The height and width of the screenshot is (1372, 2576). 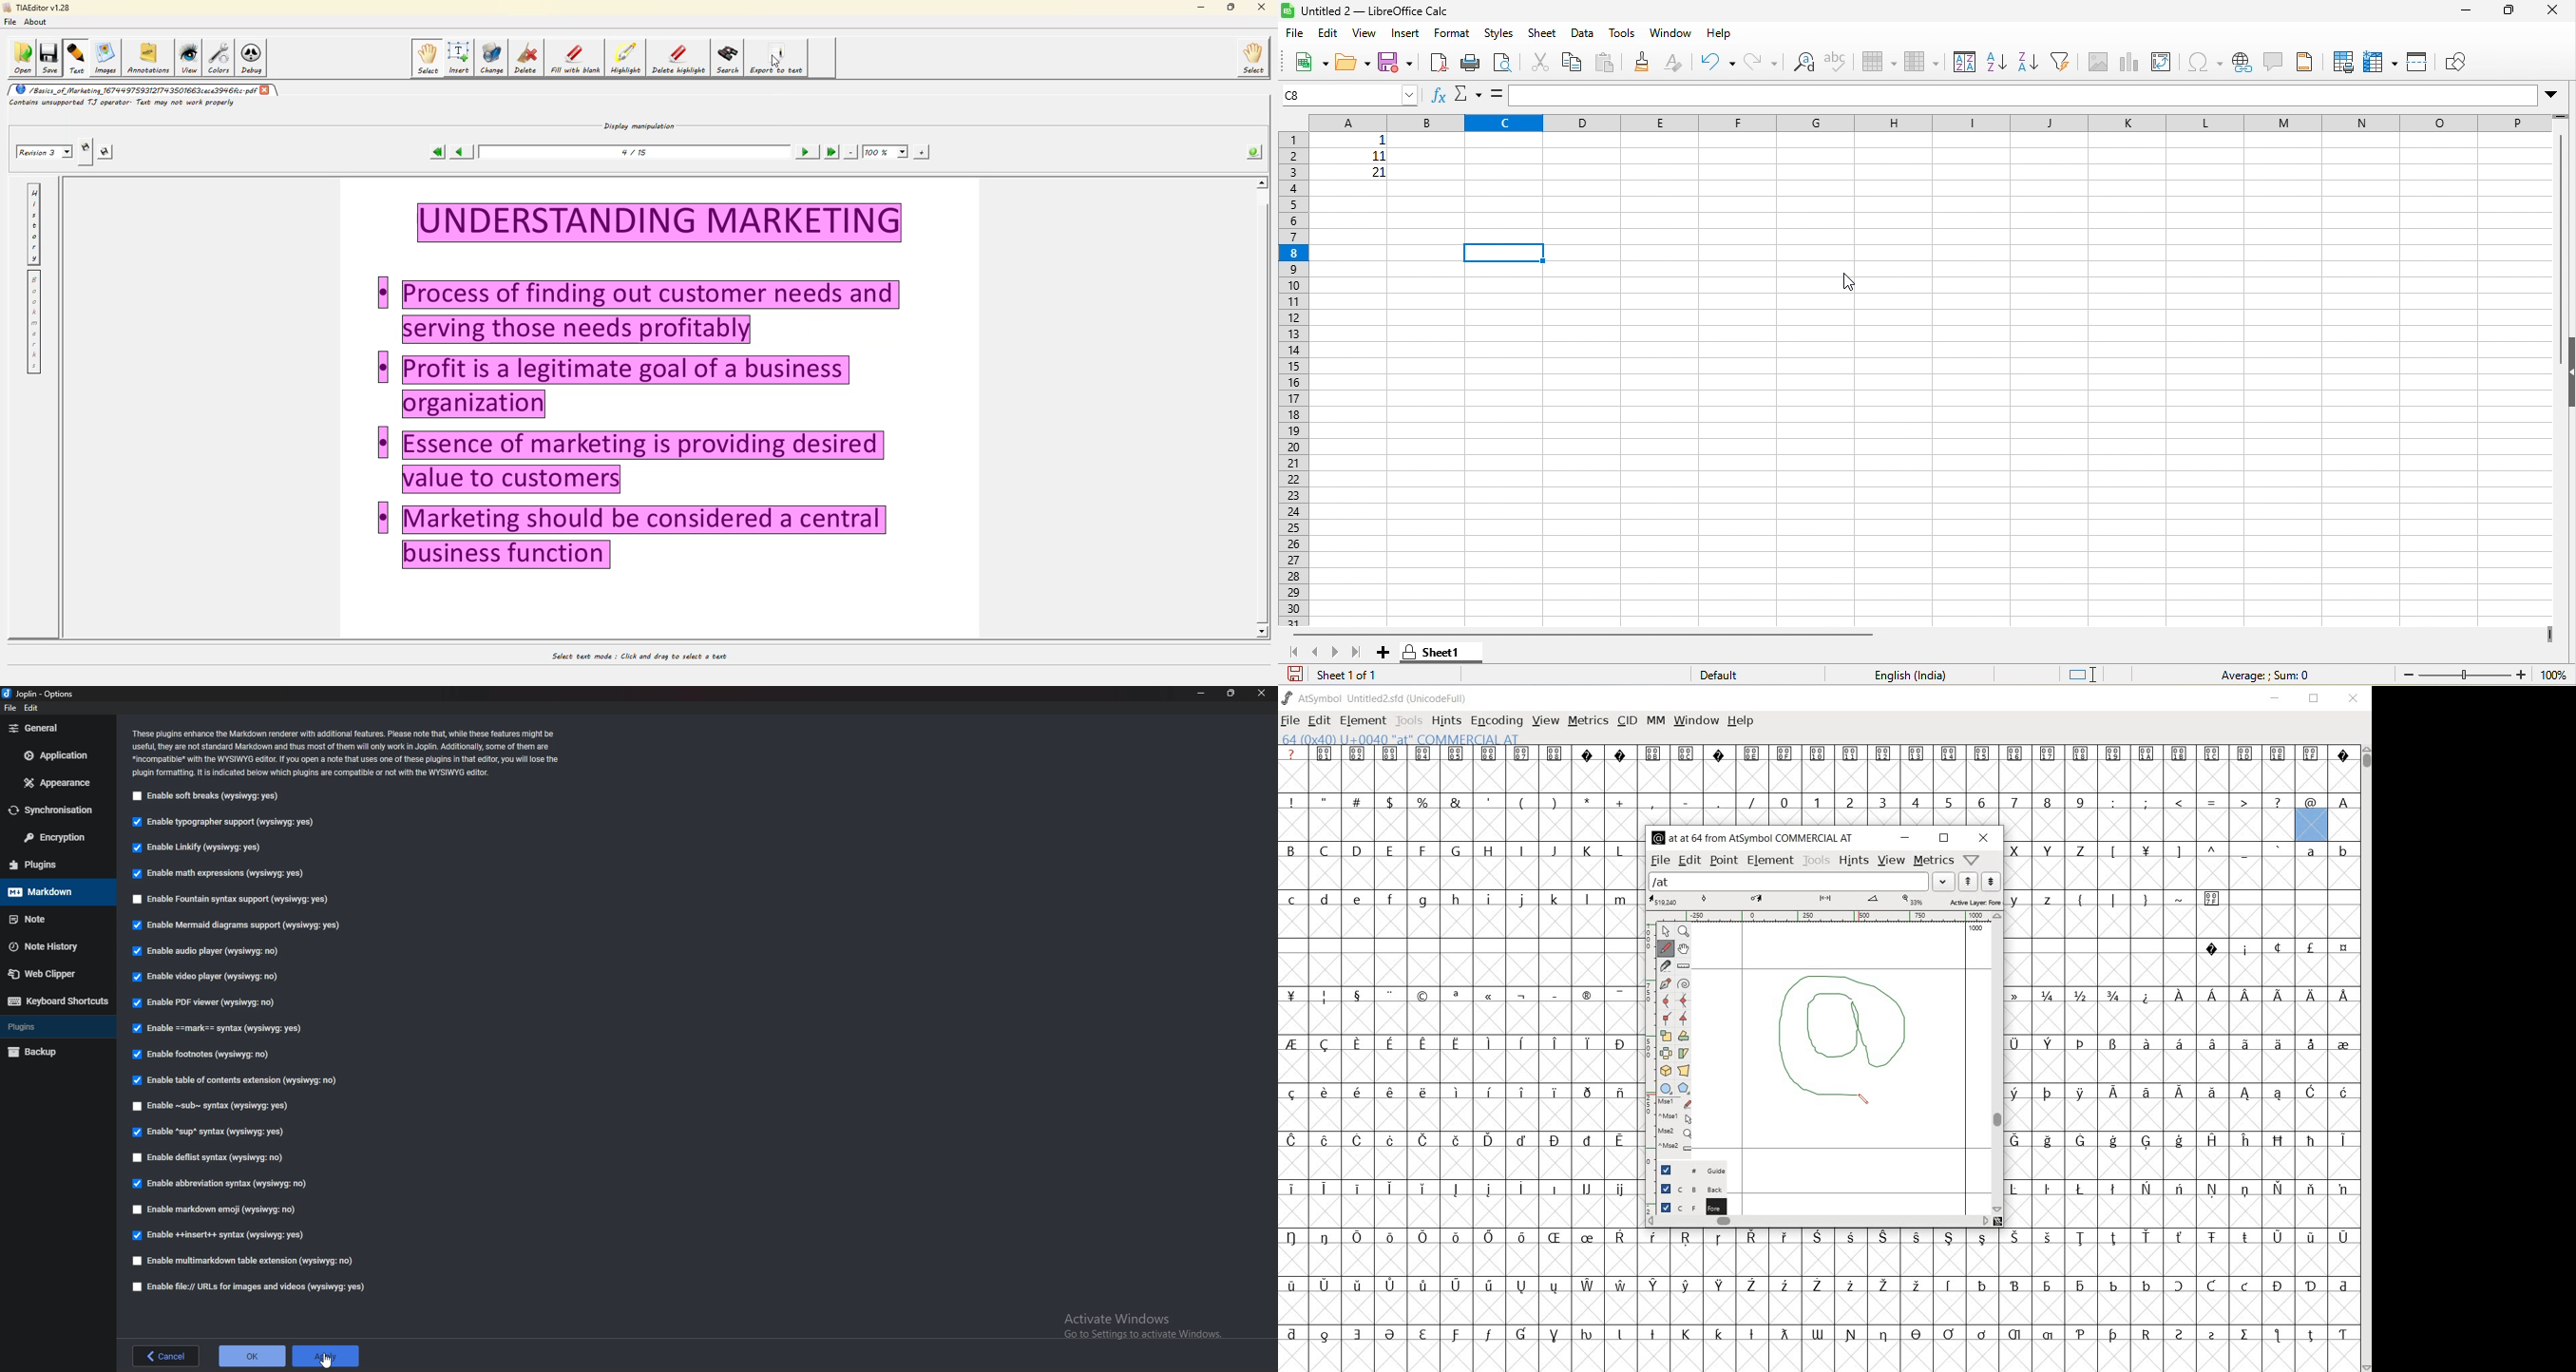 What do you see at coordinates (57, 1027) in the screenshot?
I see `plugins` at bounding box center [57, 1027].